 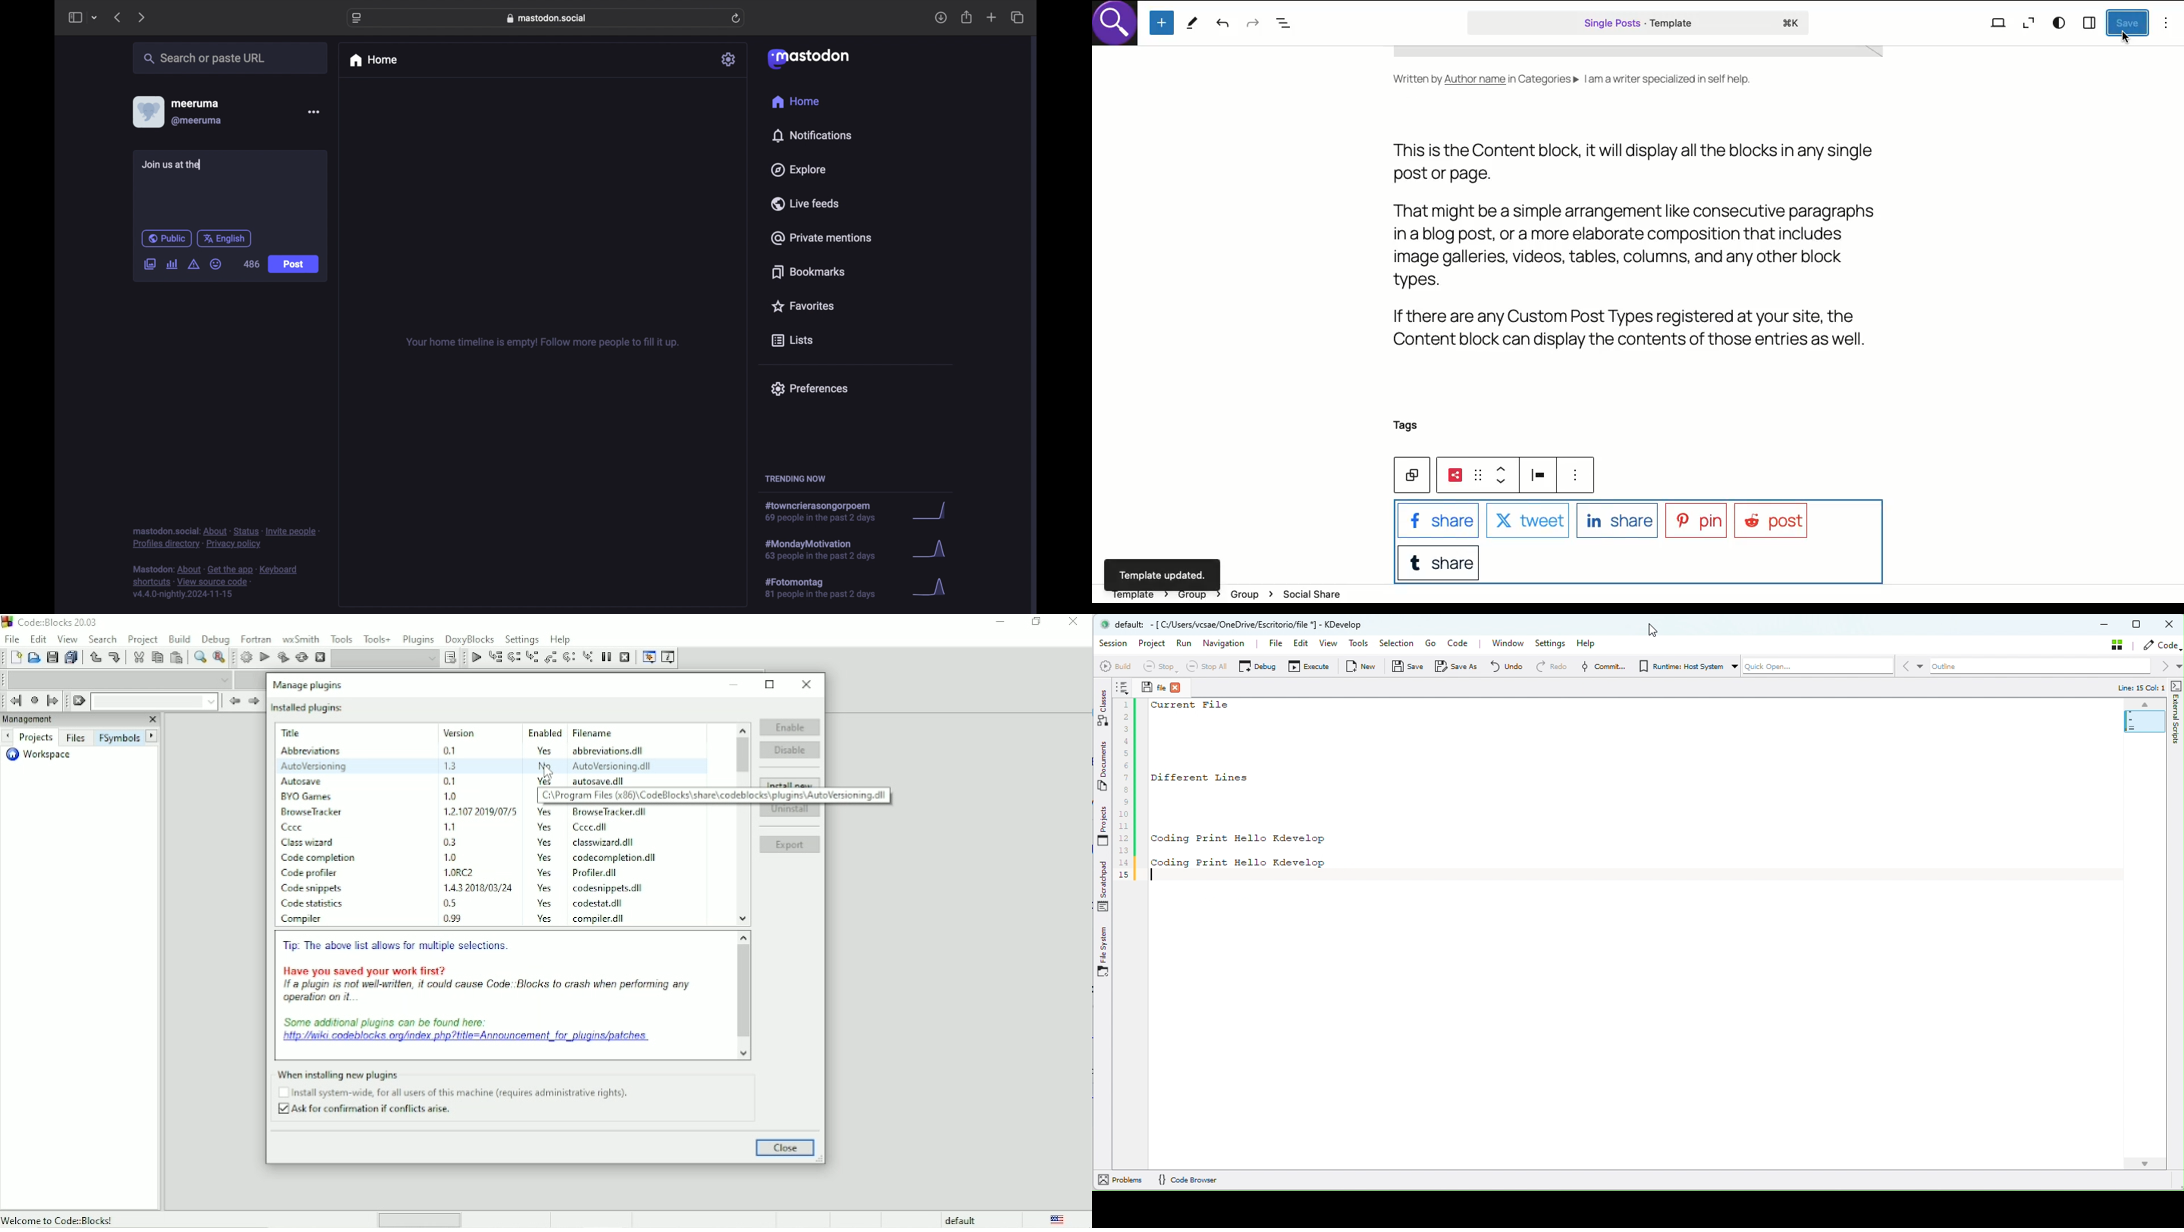 I want to click on download, so click(x=941, y=18).